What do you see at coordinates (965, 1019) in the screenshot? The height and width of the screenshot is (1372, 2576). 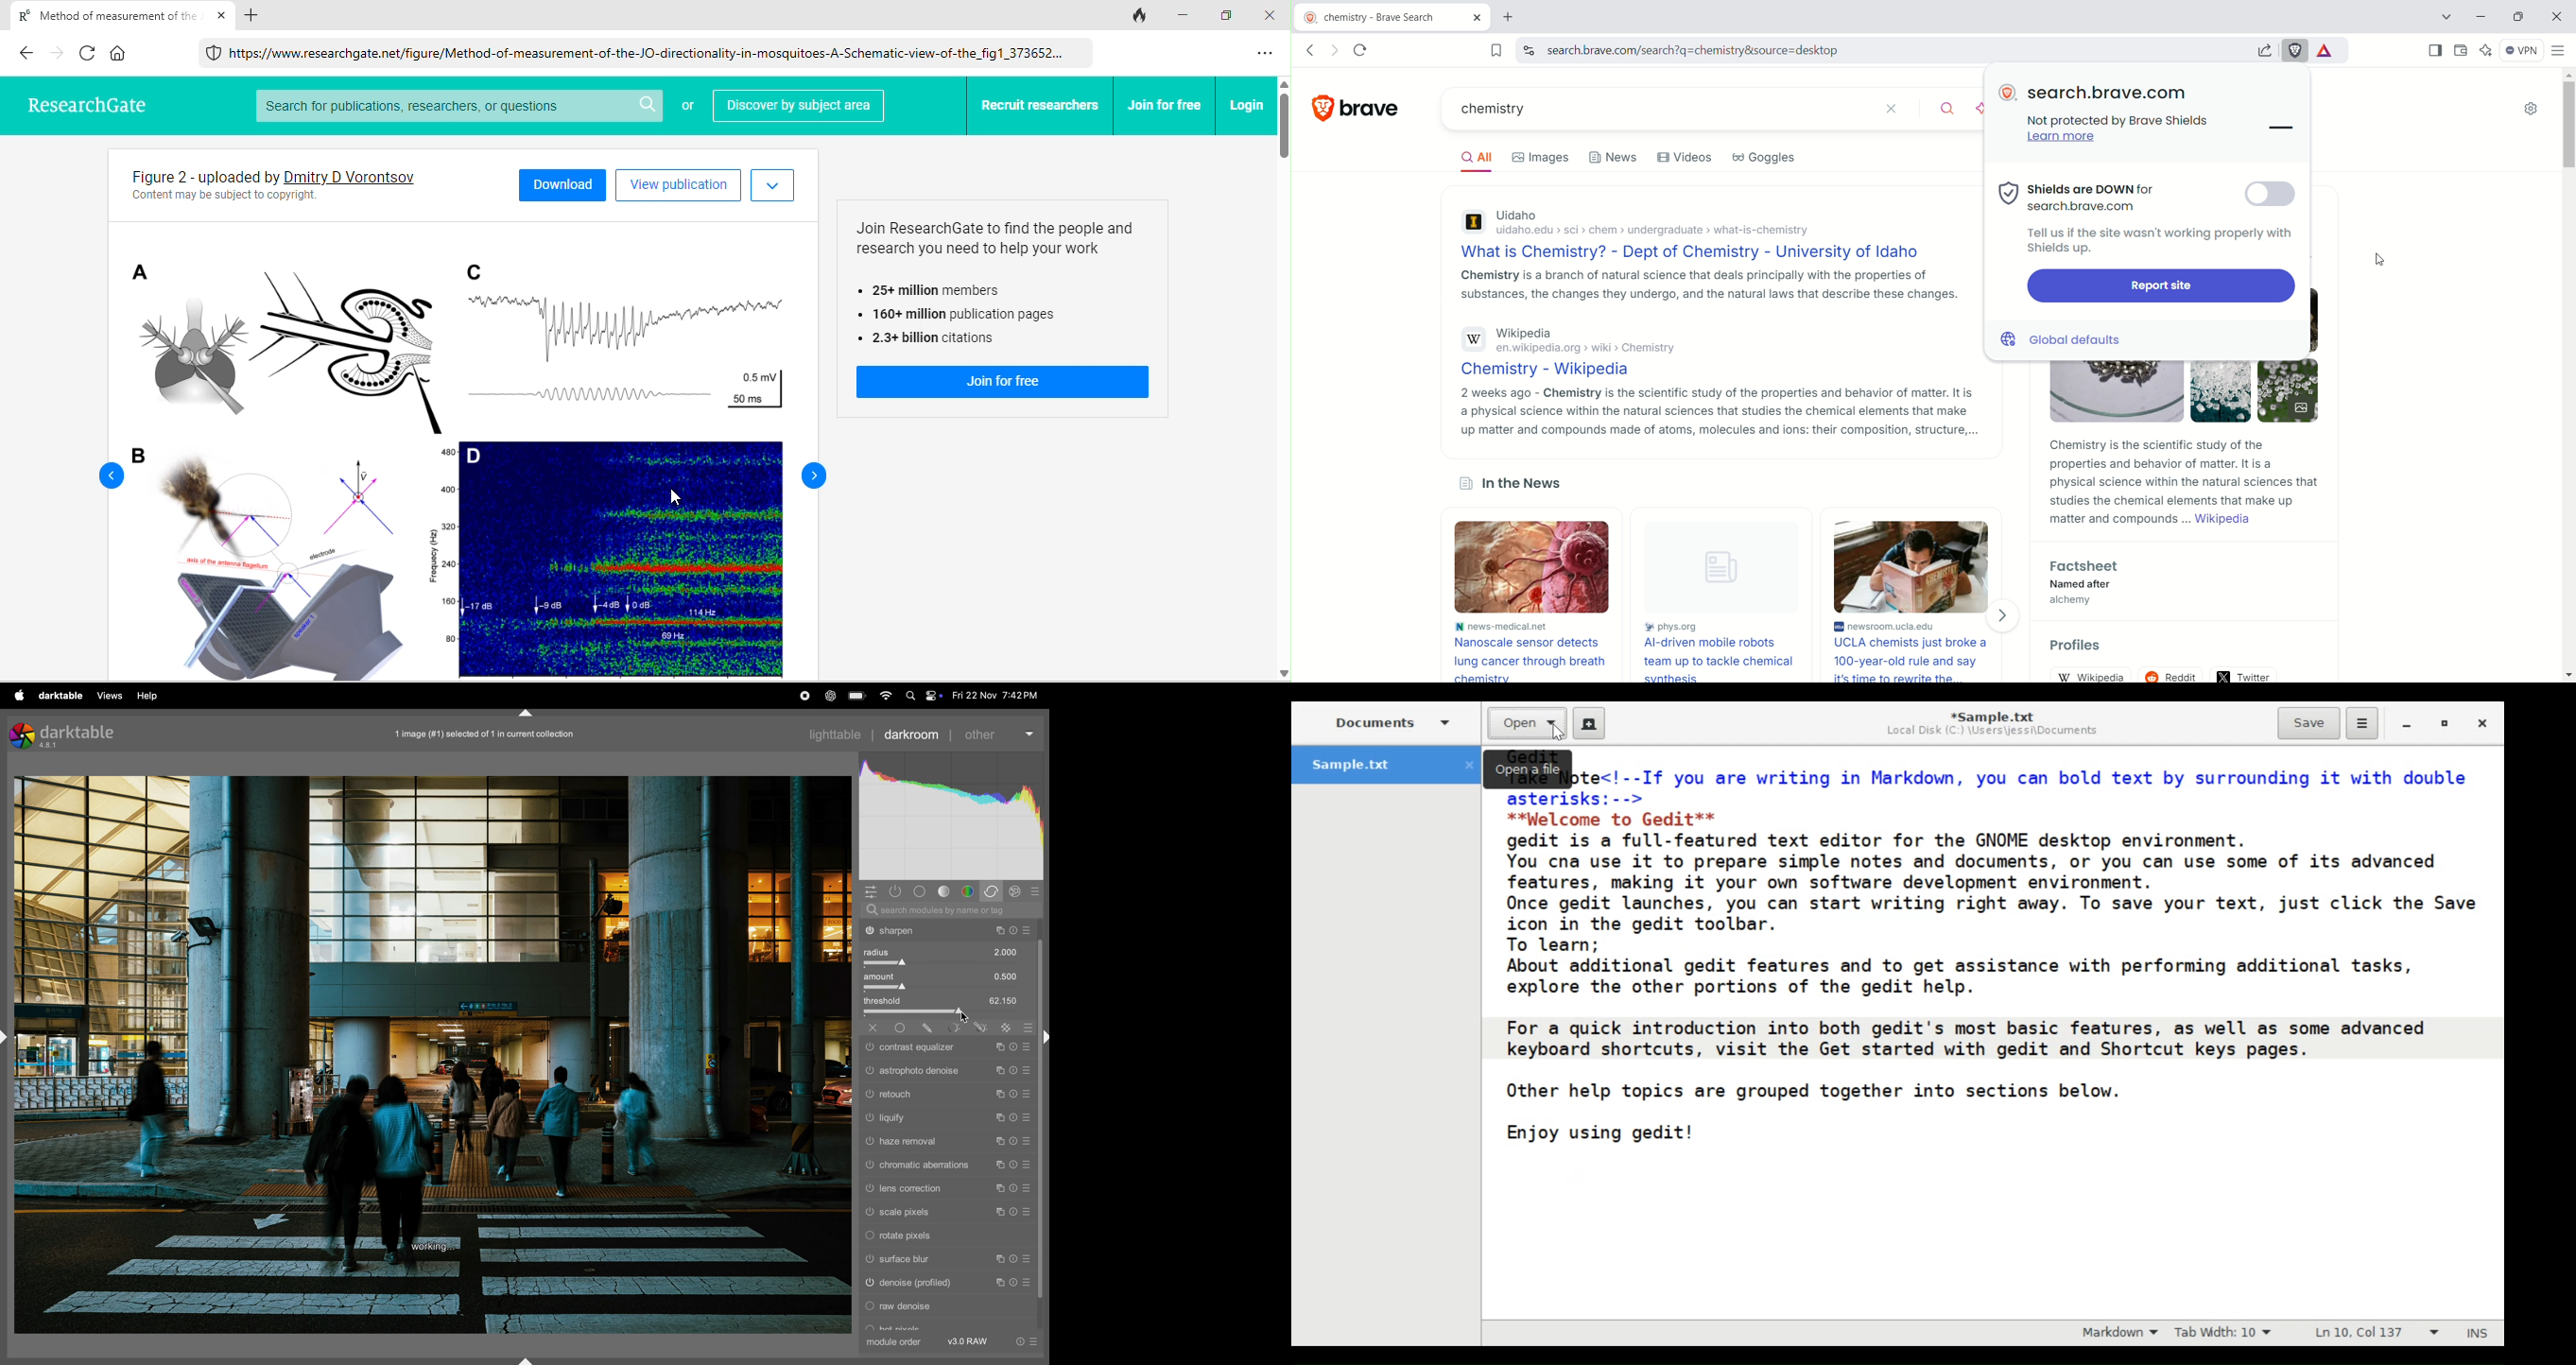 I see `cursor` at bounding box center [965, 1019].